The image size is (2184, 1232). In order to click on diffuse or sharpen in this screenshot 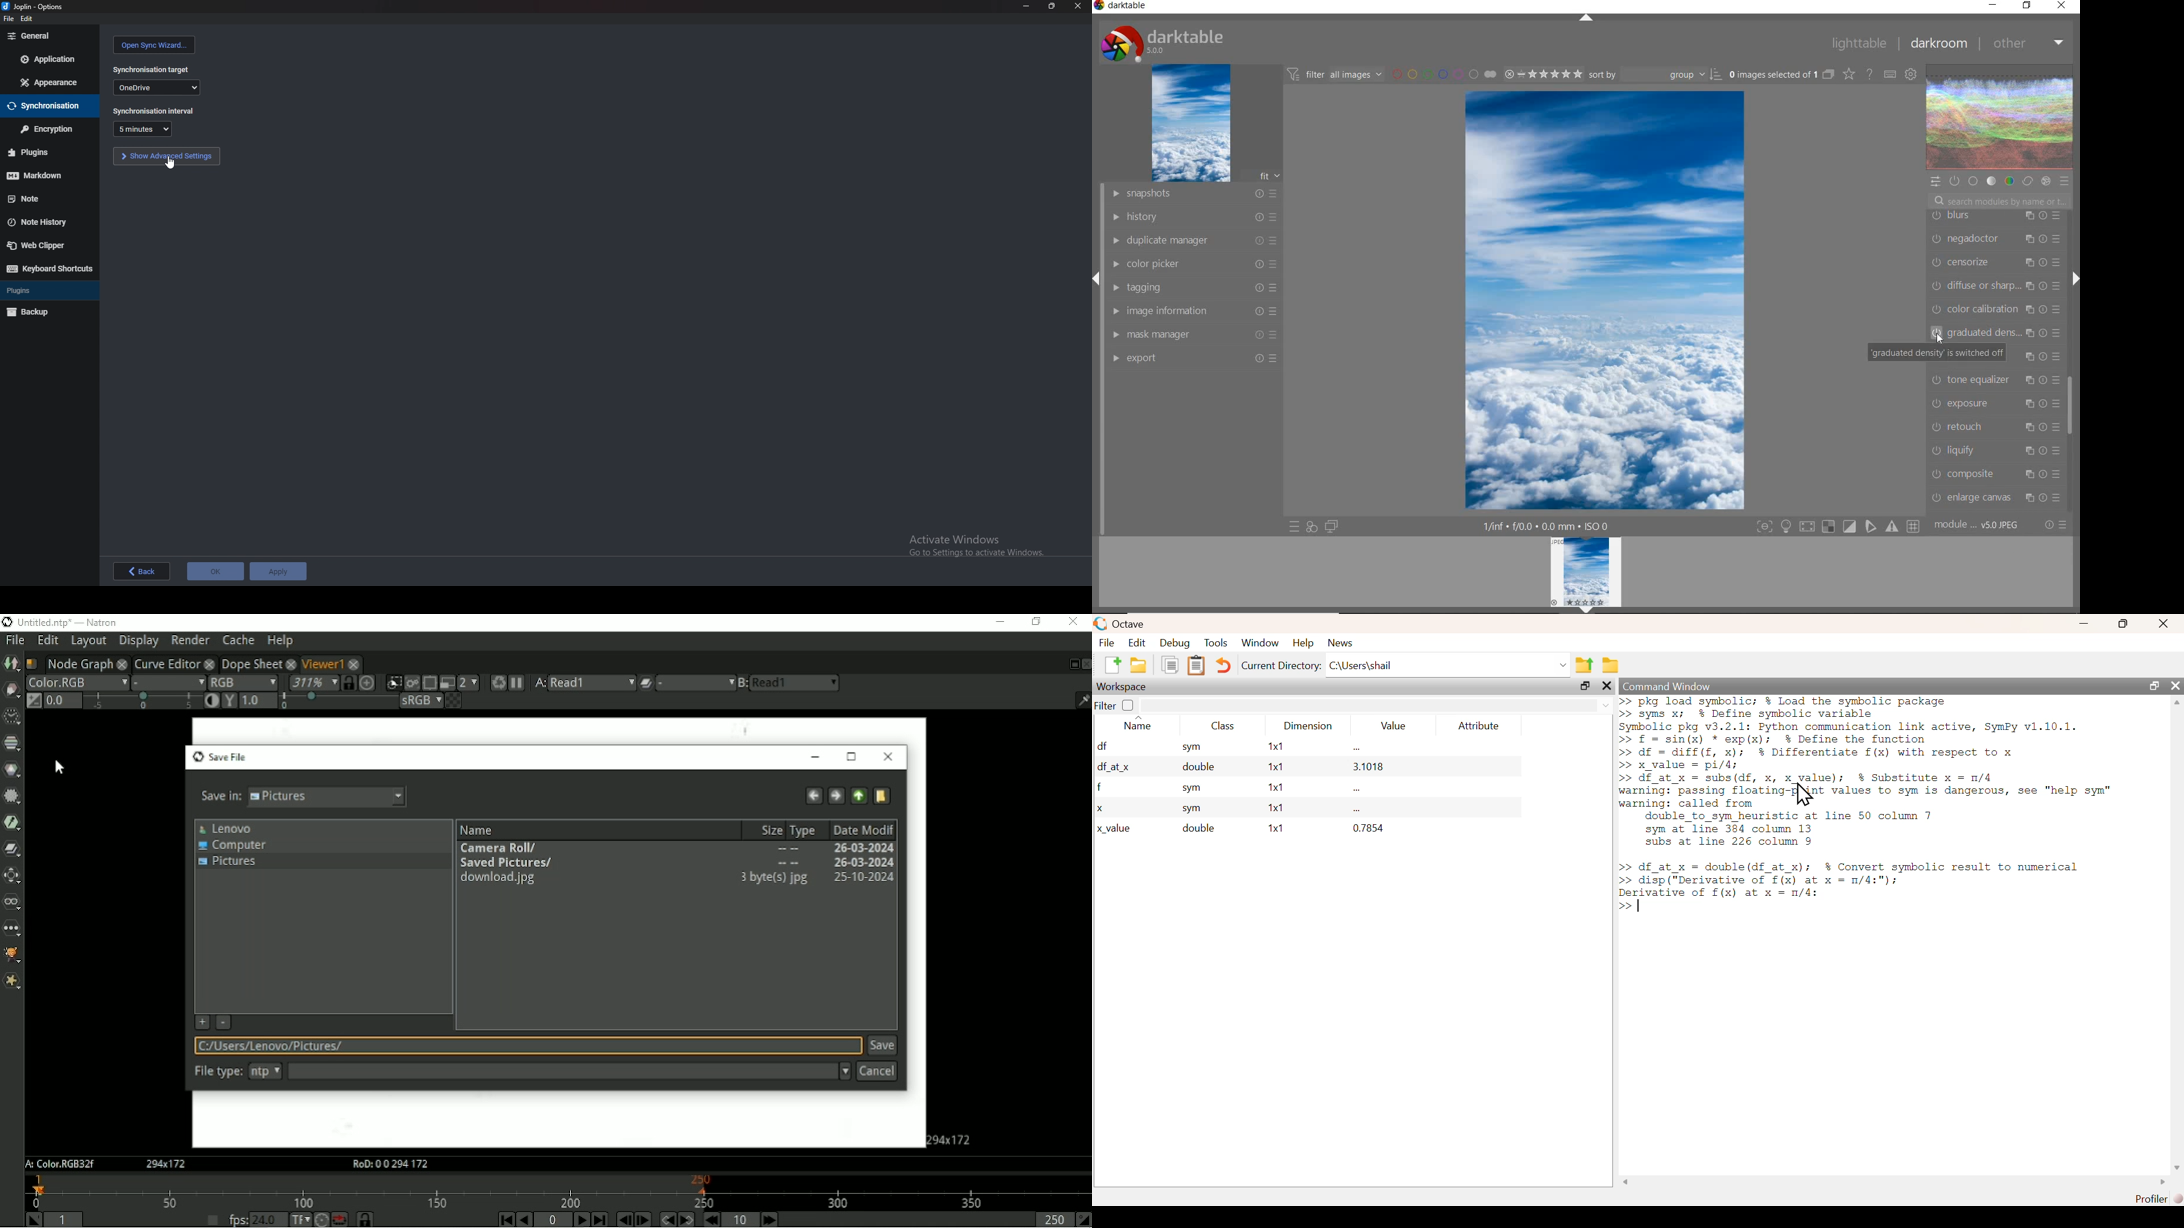, I will do `click(1995, 286)`.